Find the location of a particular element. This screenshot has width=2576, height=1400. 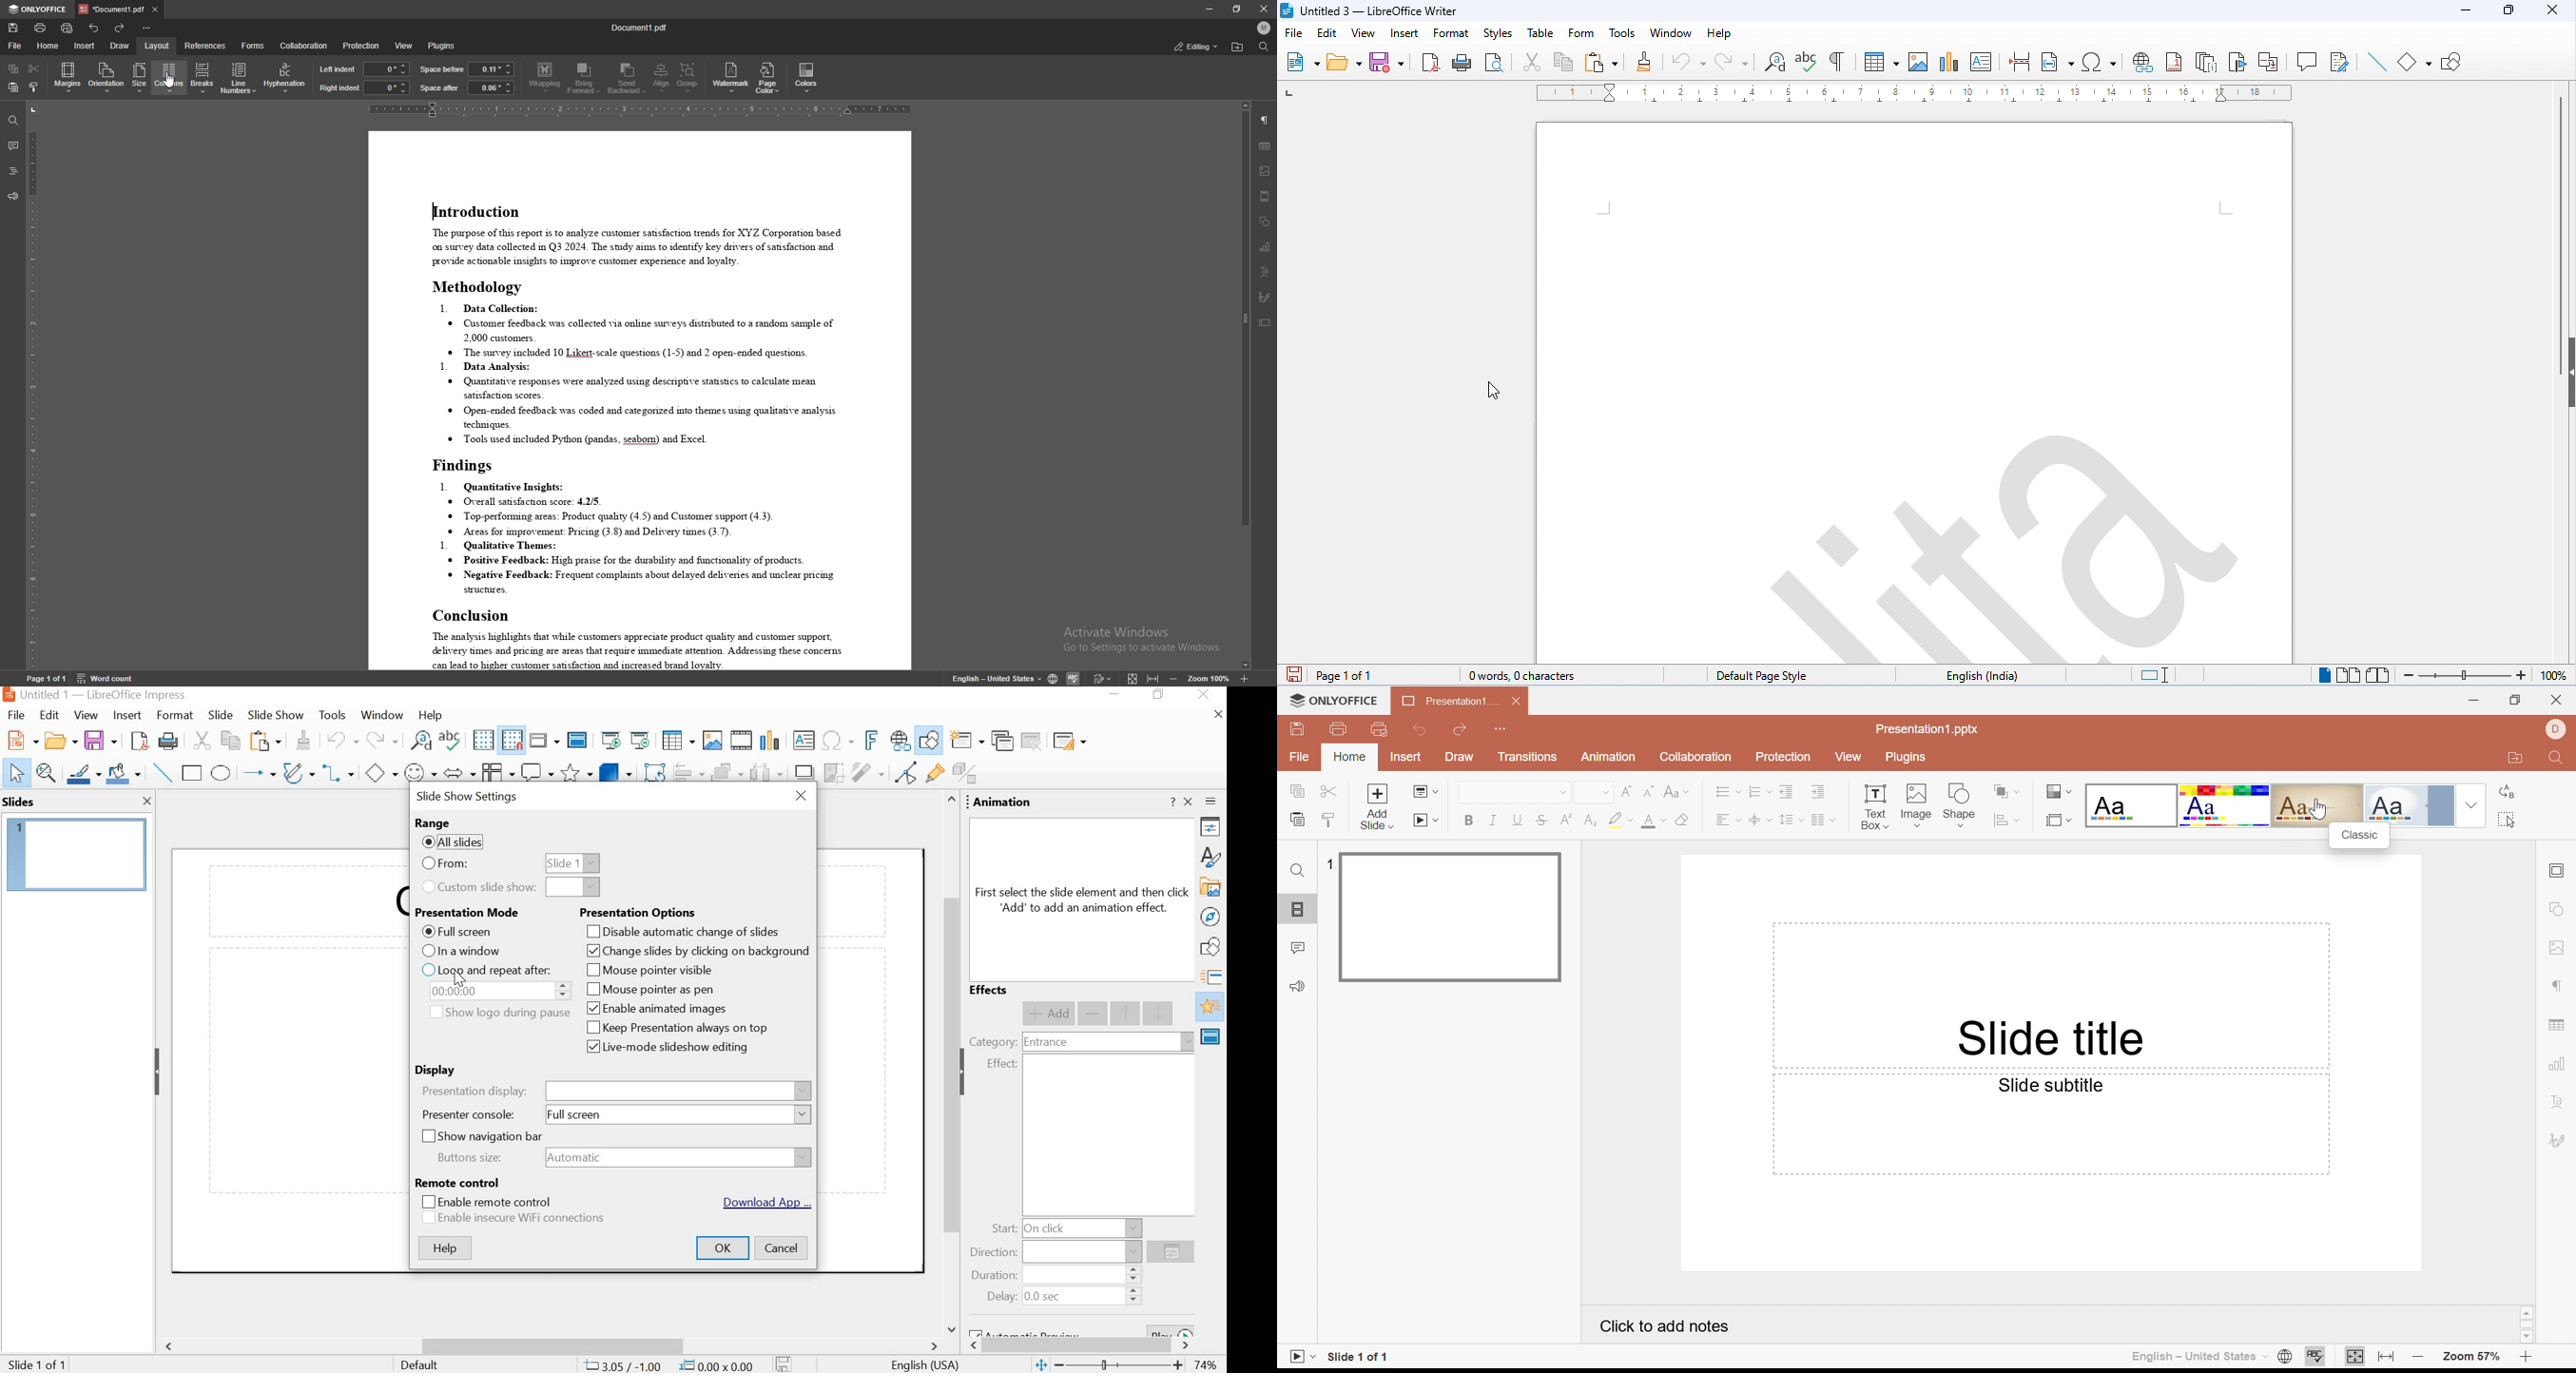

Scroll up is located at coordinates (2528, 1310).